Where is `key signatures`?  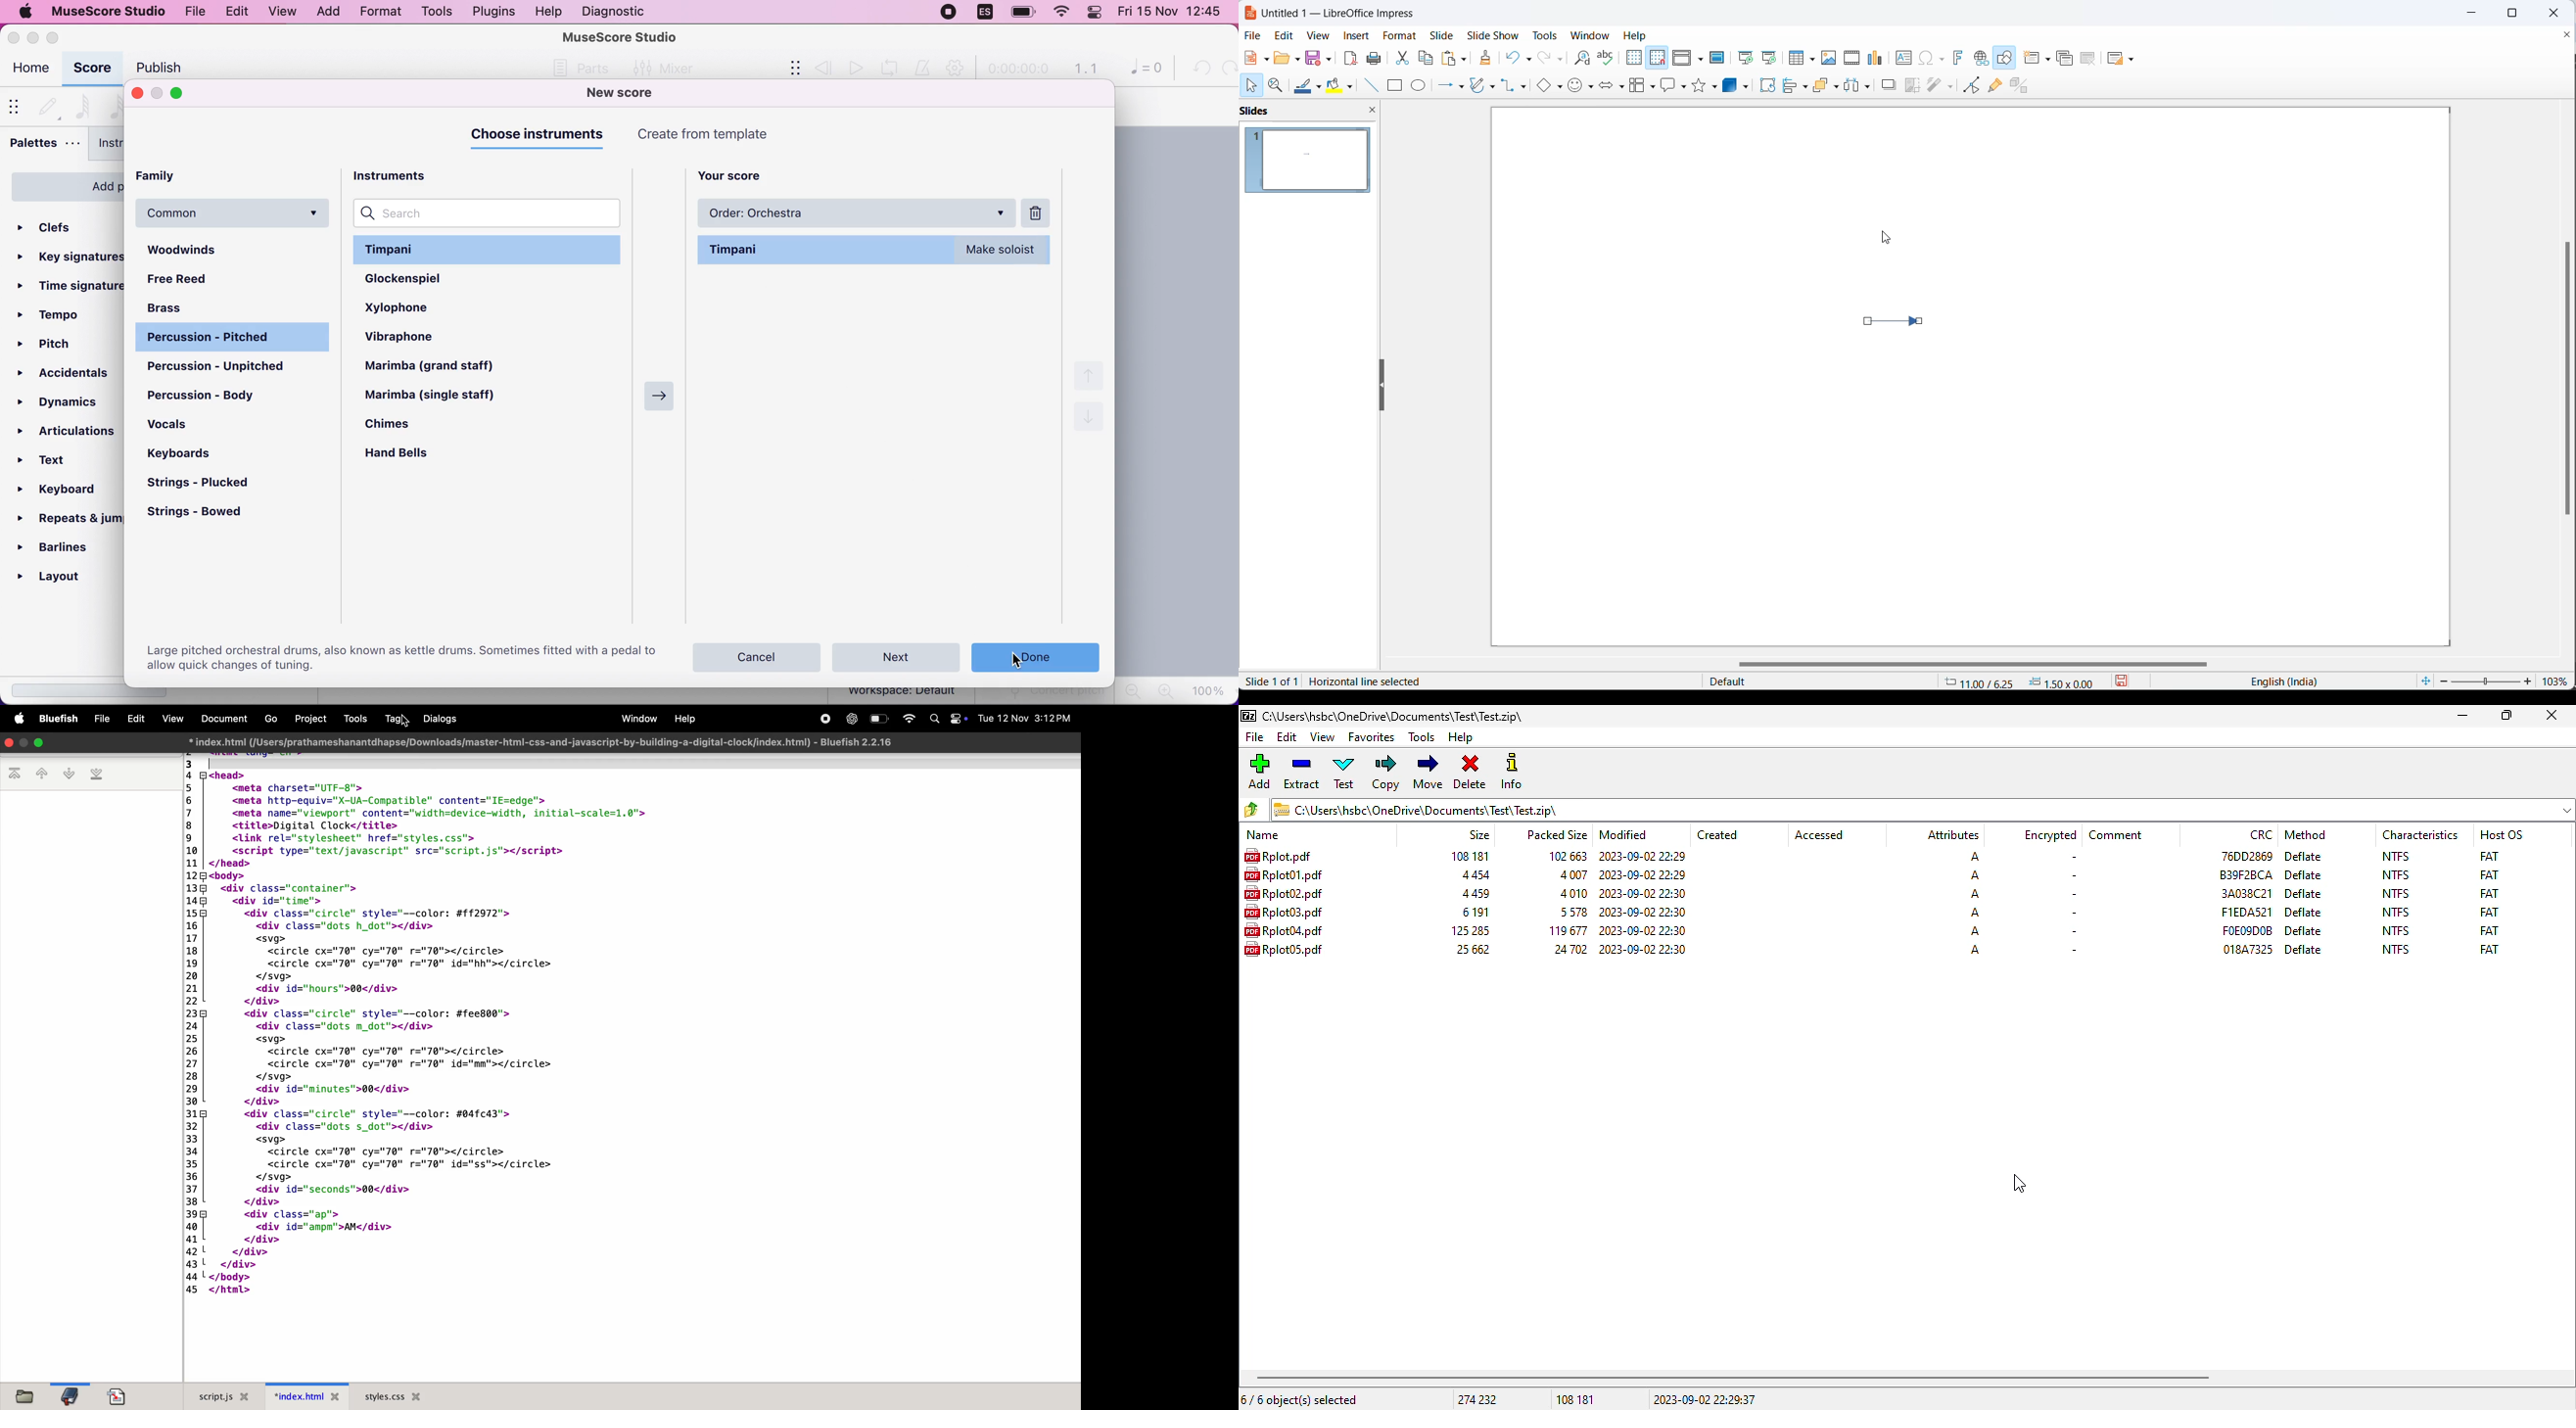
key signatures is located at coordinates (71, 255).